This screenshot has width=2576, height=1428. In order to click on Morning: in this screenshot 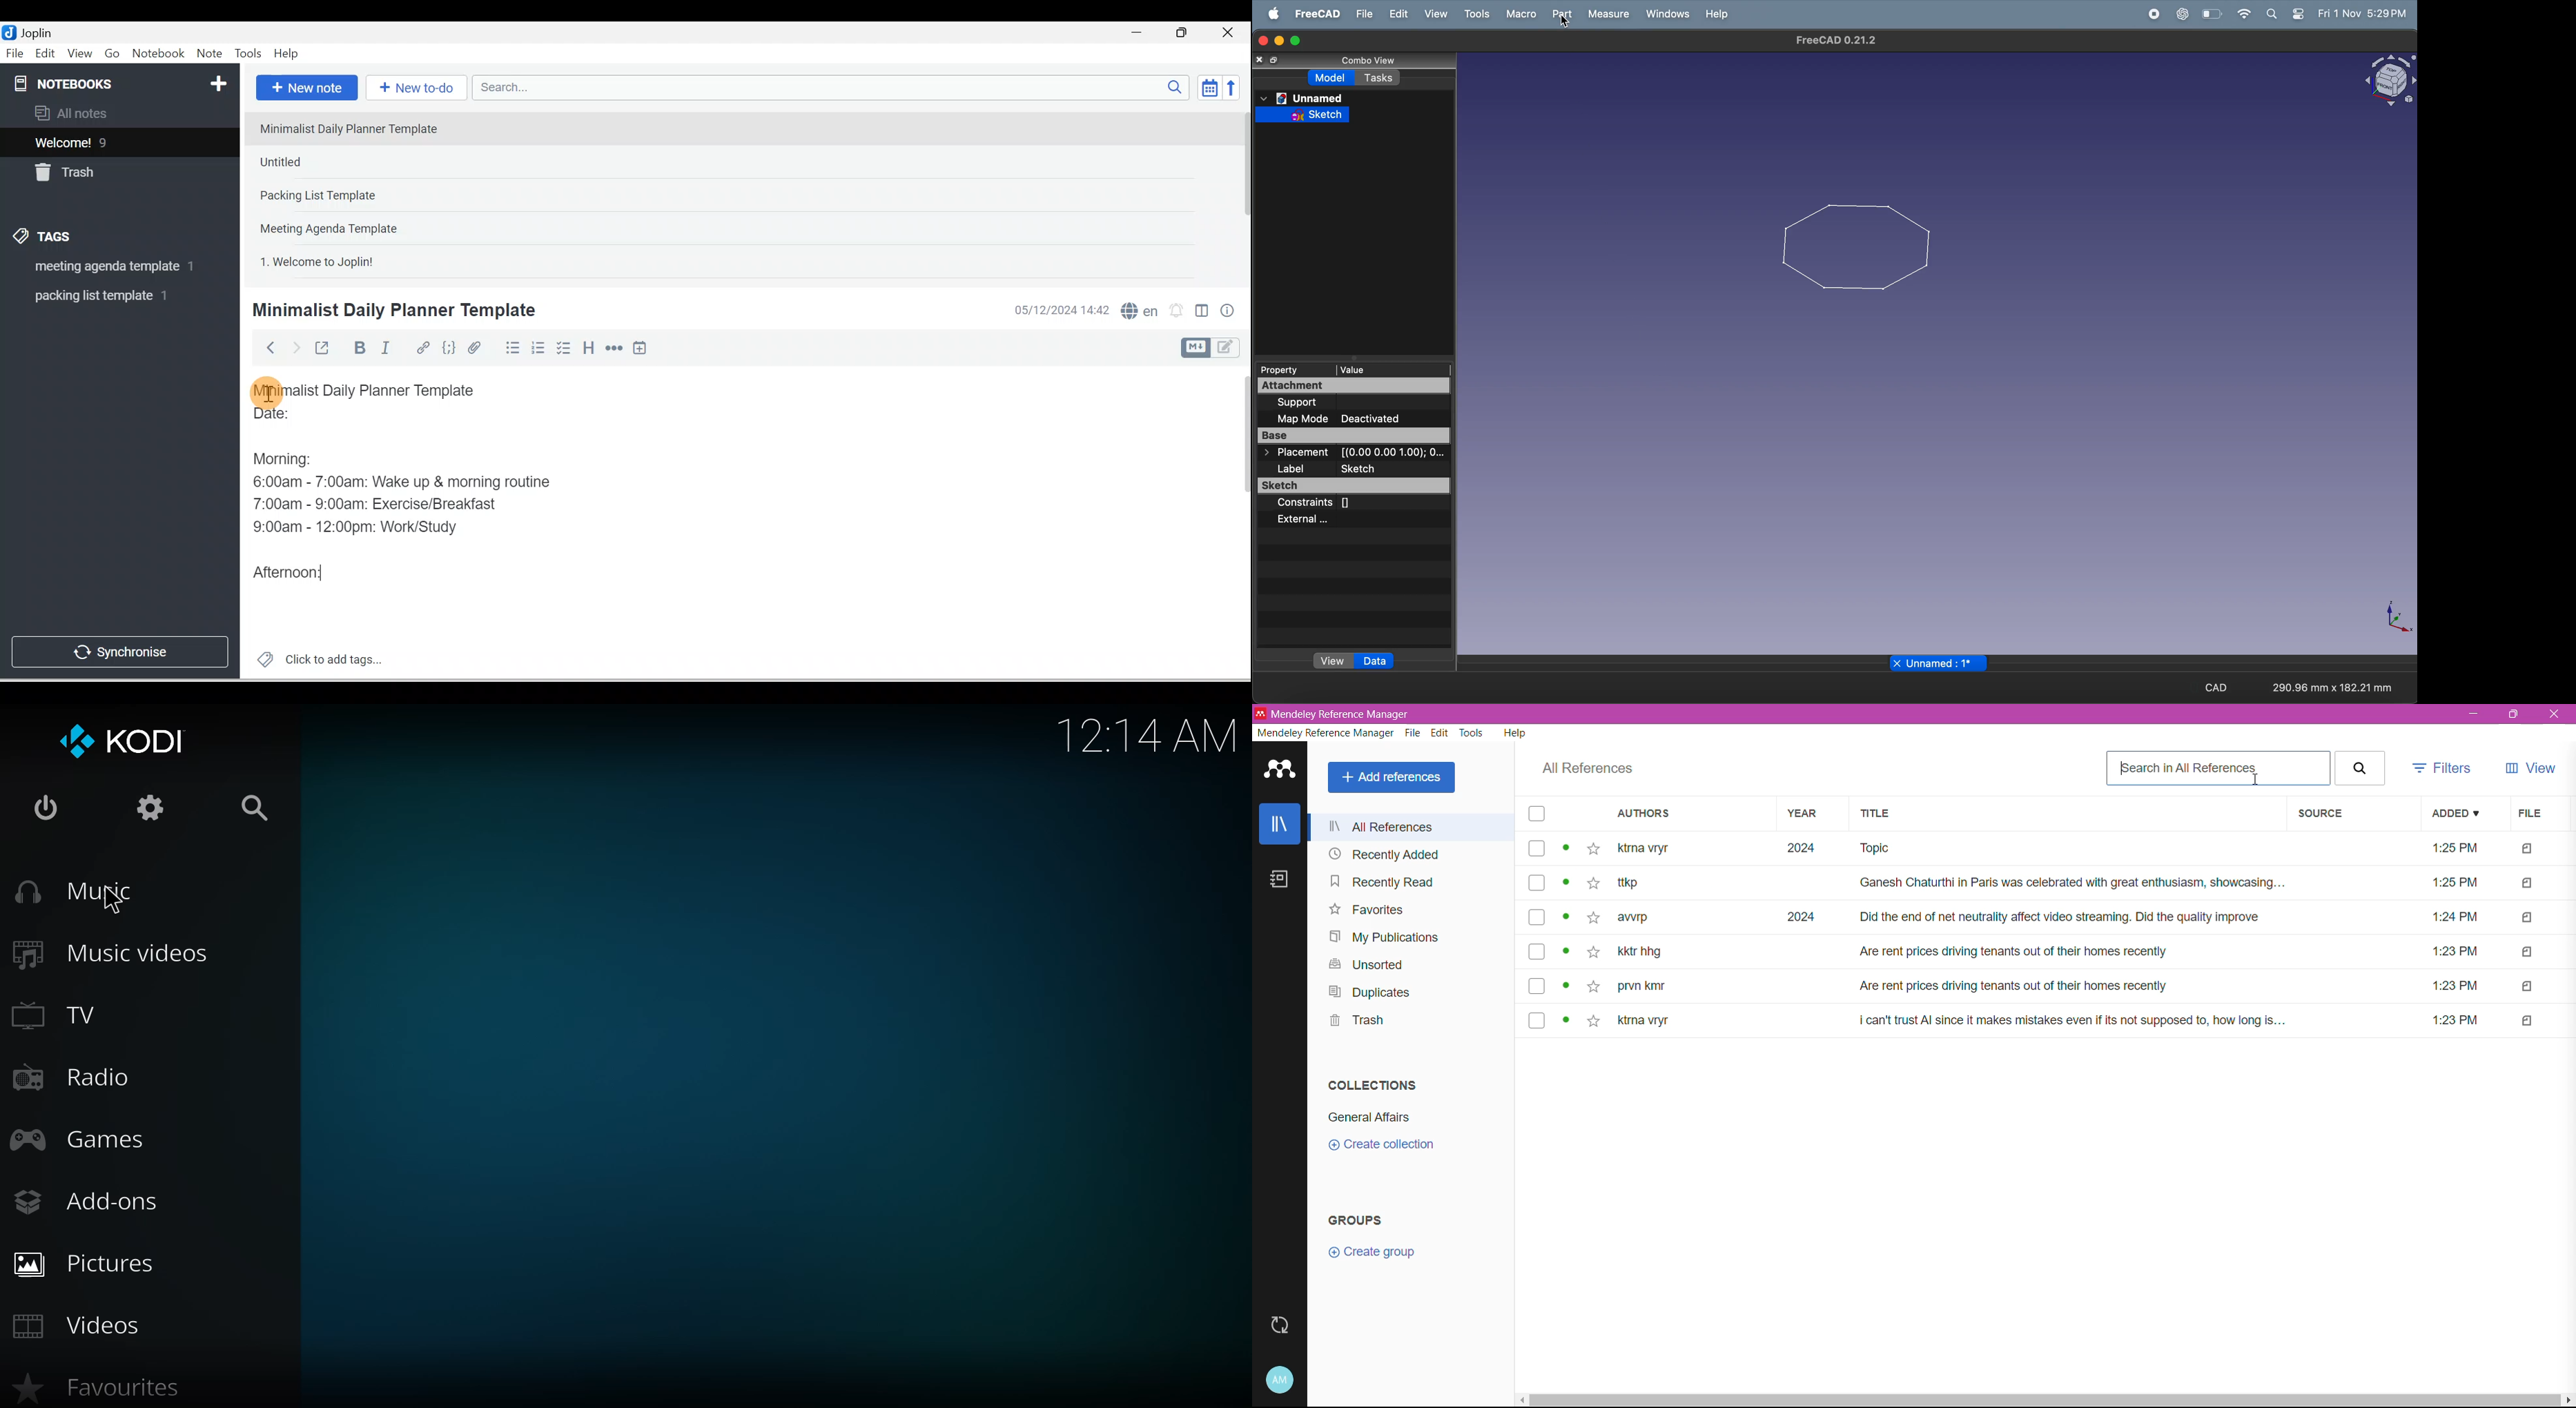, I will do `click(292, 456)`.